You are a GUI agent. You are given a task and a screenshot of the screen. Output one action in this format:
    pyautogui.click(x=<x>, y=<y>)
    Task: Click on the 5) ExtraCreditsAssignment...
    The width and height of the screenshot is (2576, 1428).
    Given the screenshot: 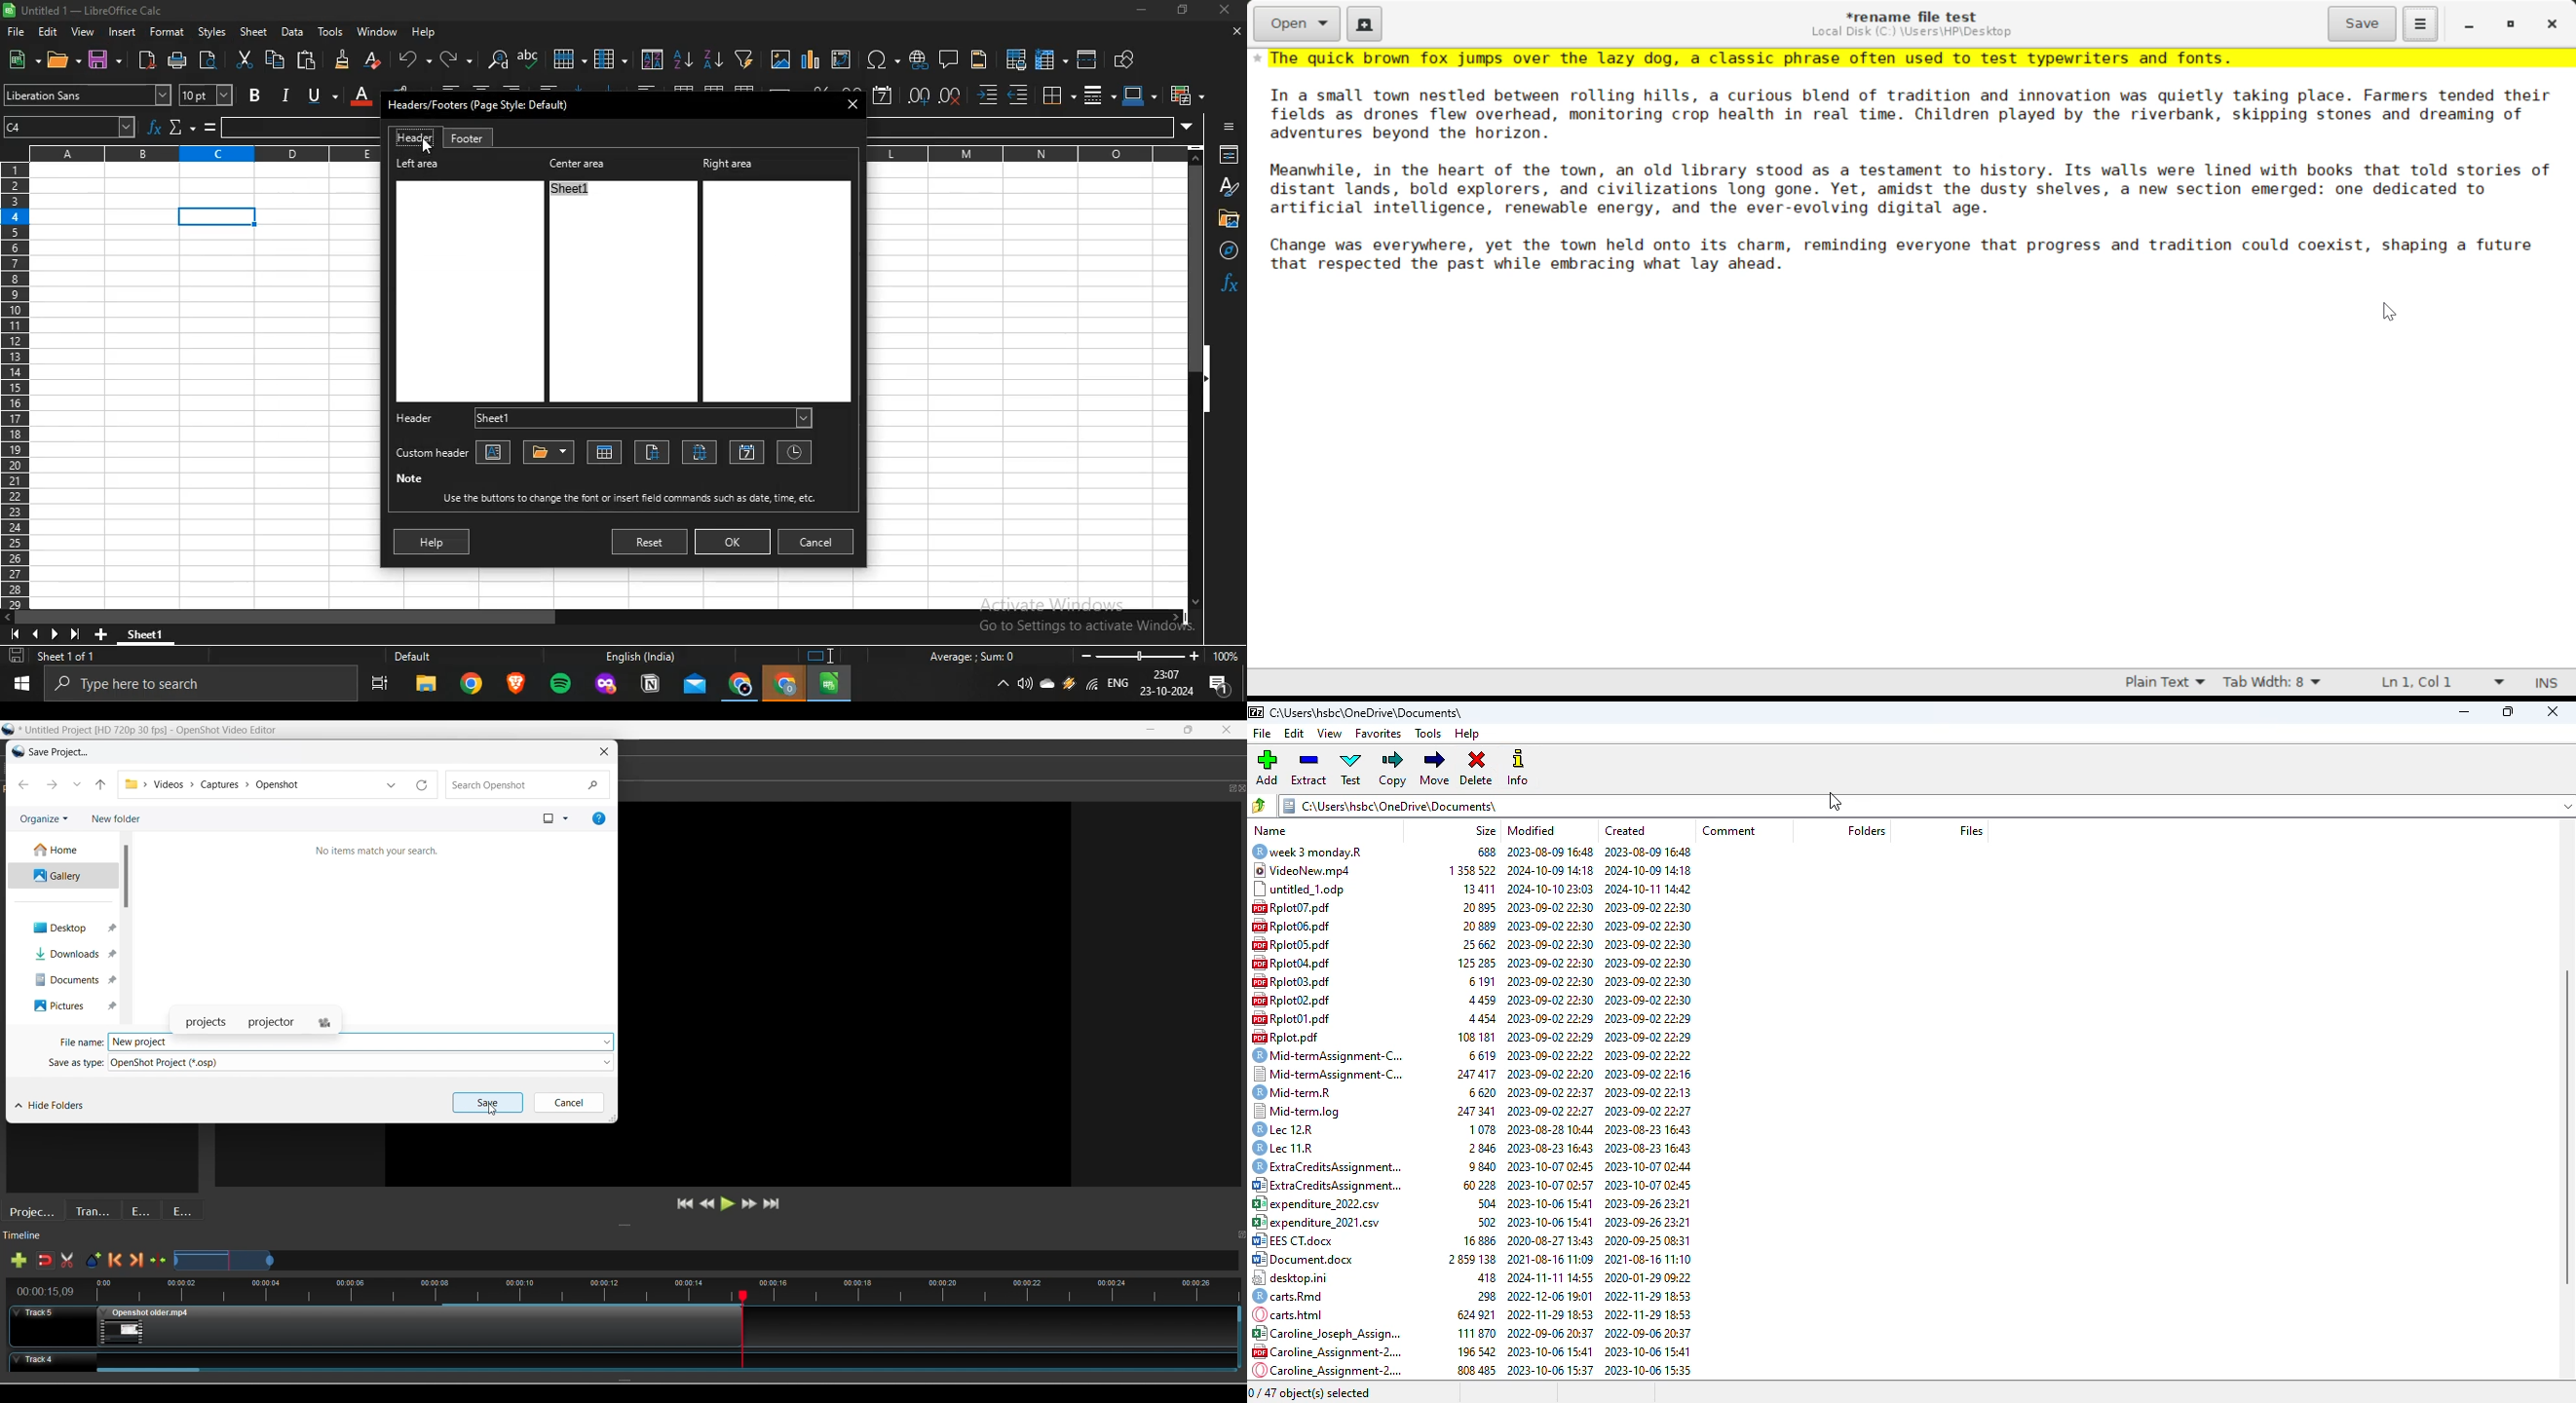 What is the action you would take?
    pyautogui.click(x=1324, y=1185)
    